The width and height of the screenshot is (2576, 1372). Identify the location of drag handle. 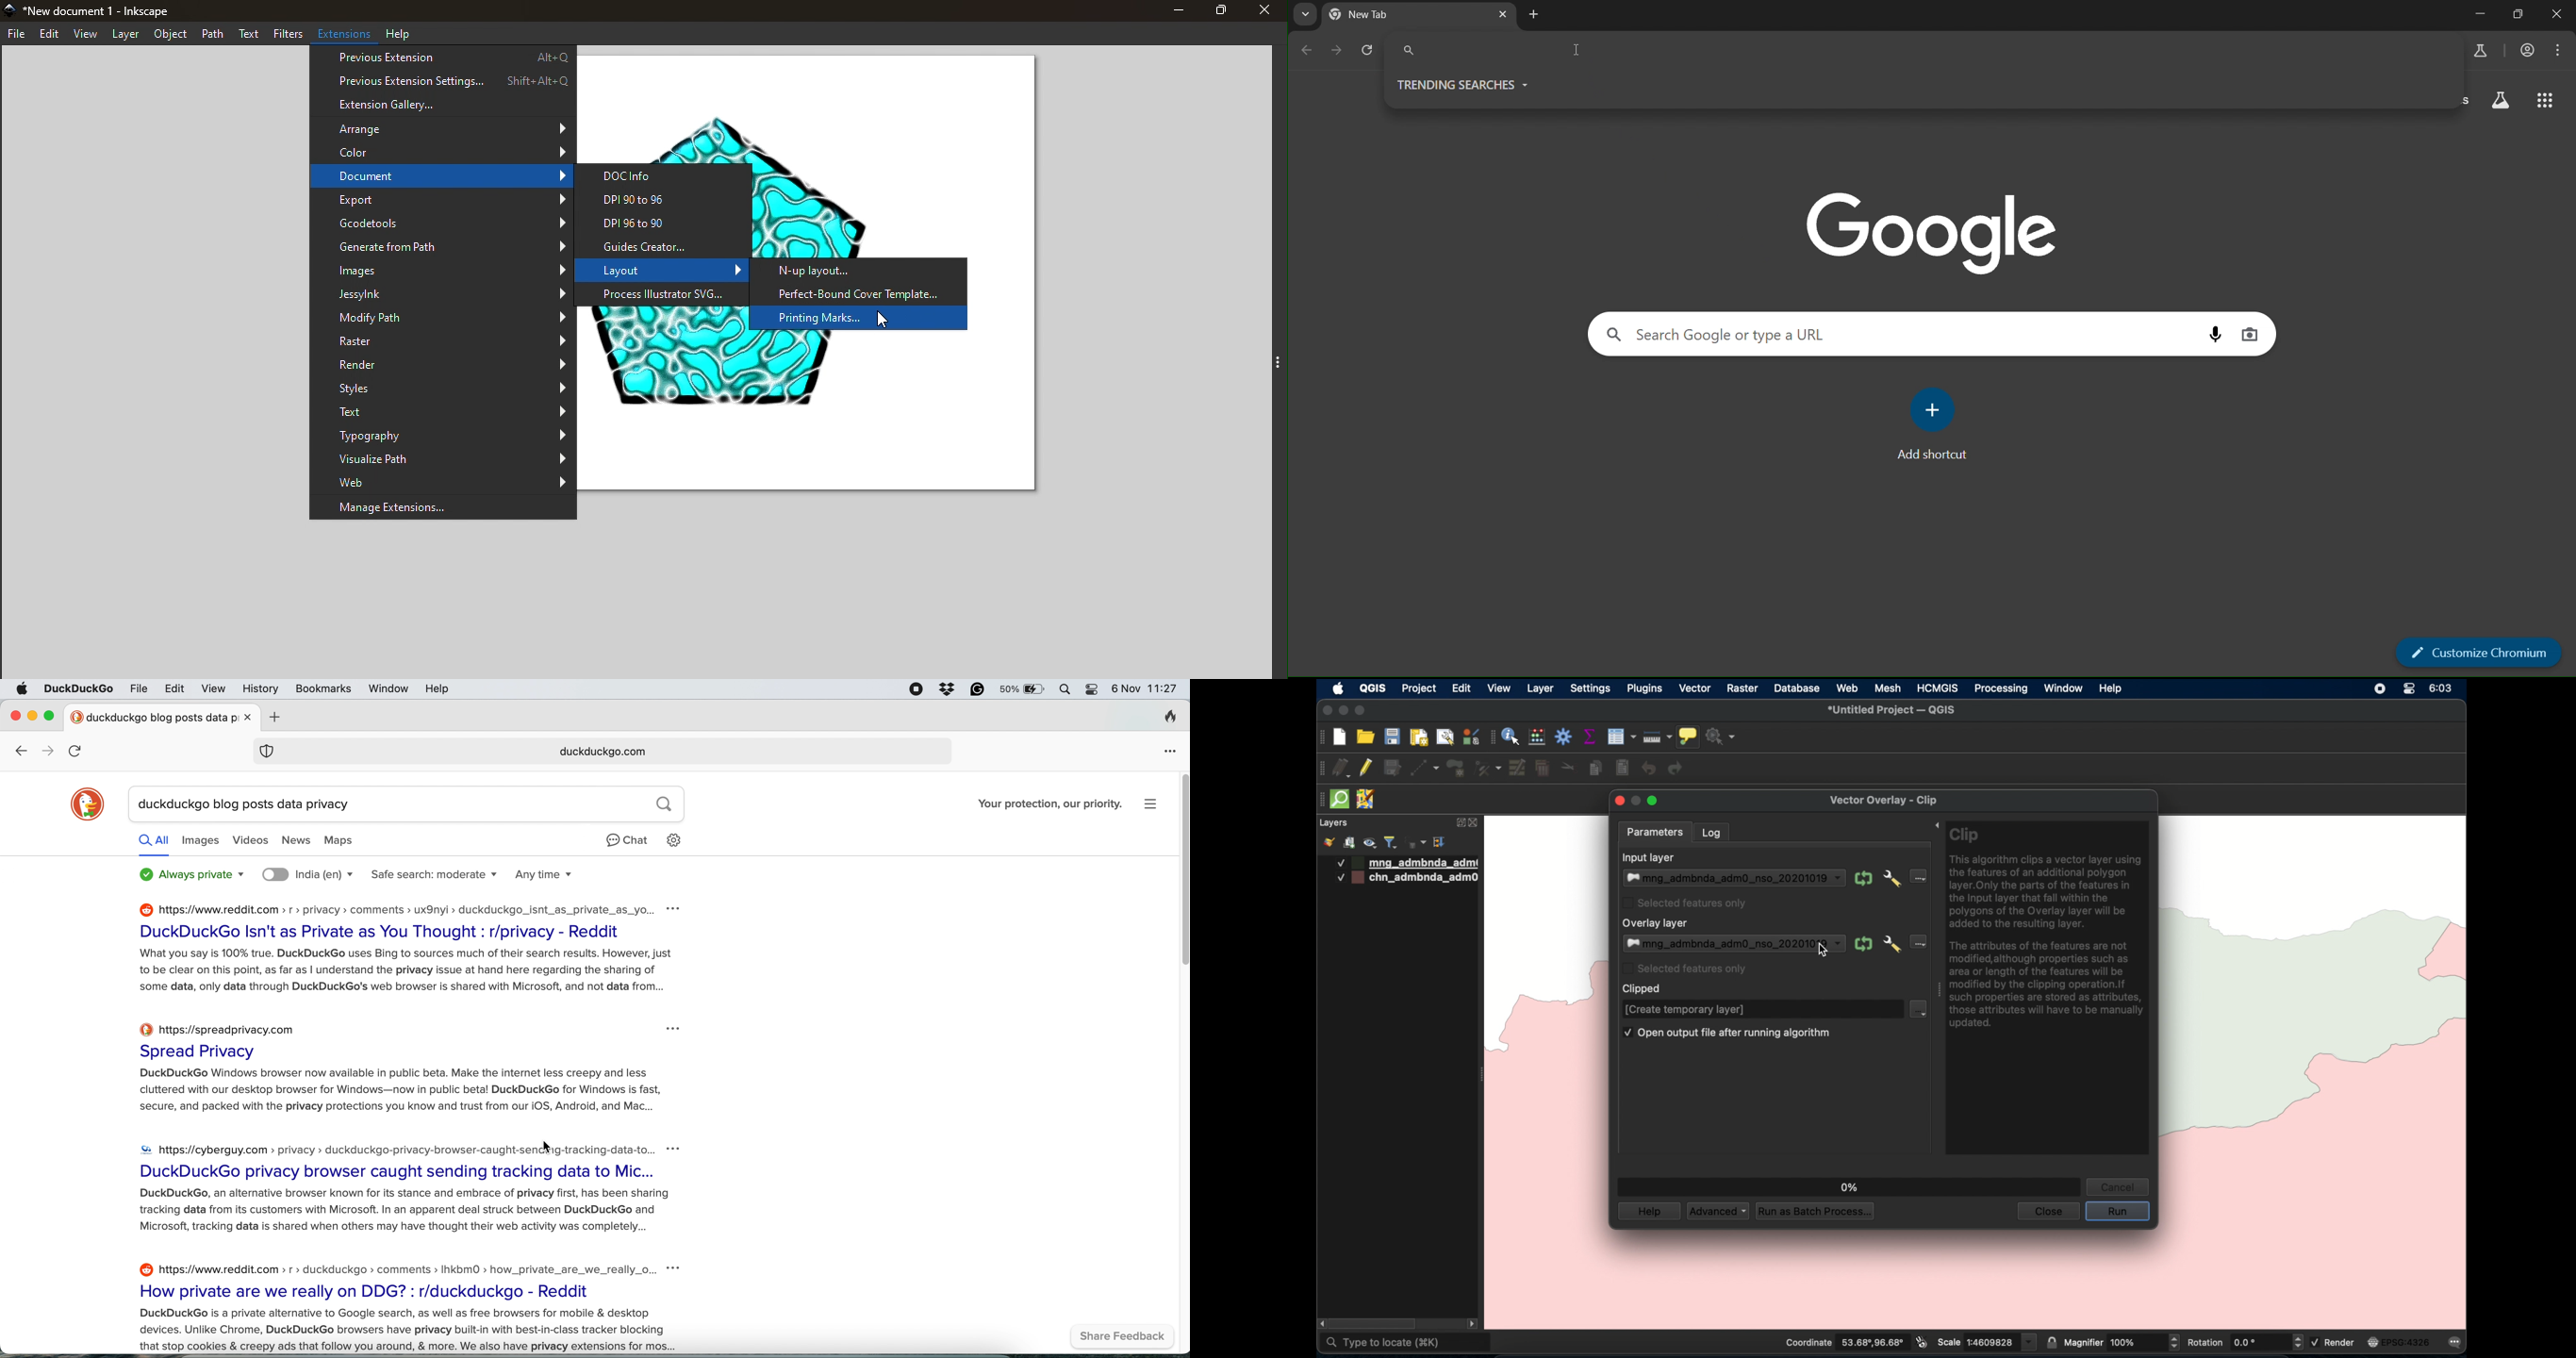
(1935, 988).